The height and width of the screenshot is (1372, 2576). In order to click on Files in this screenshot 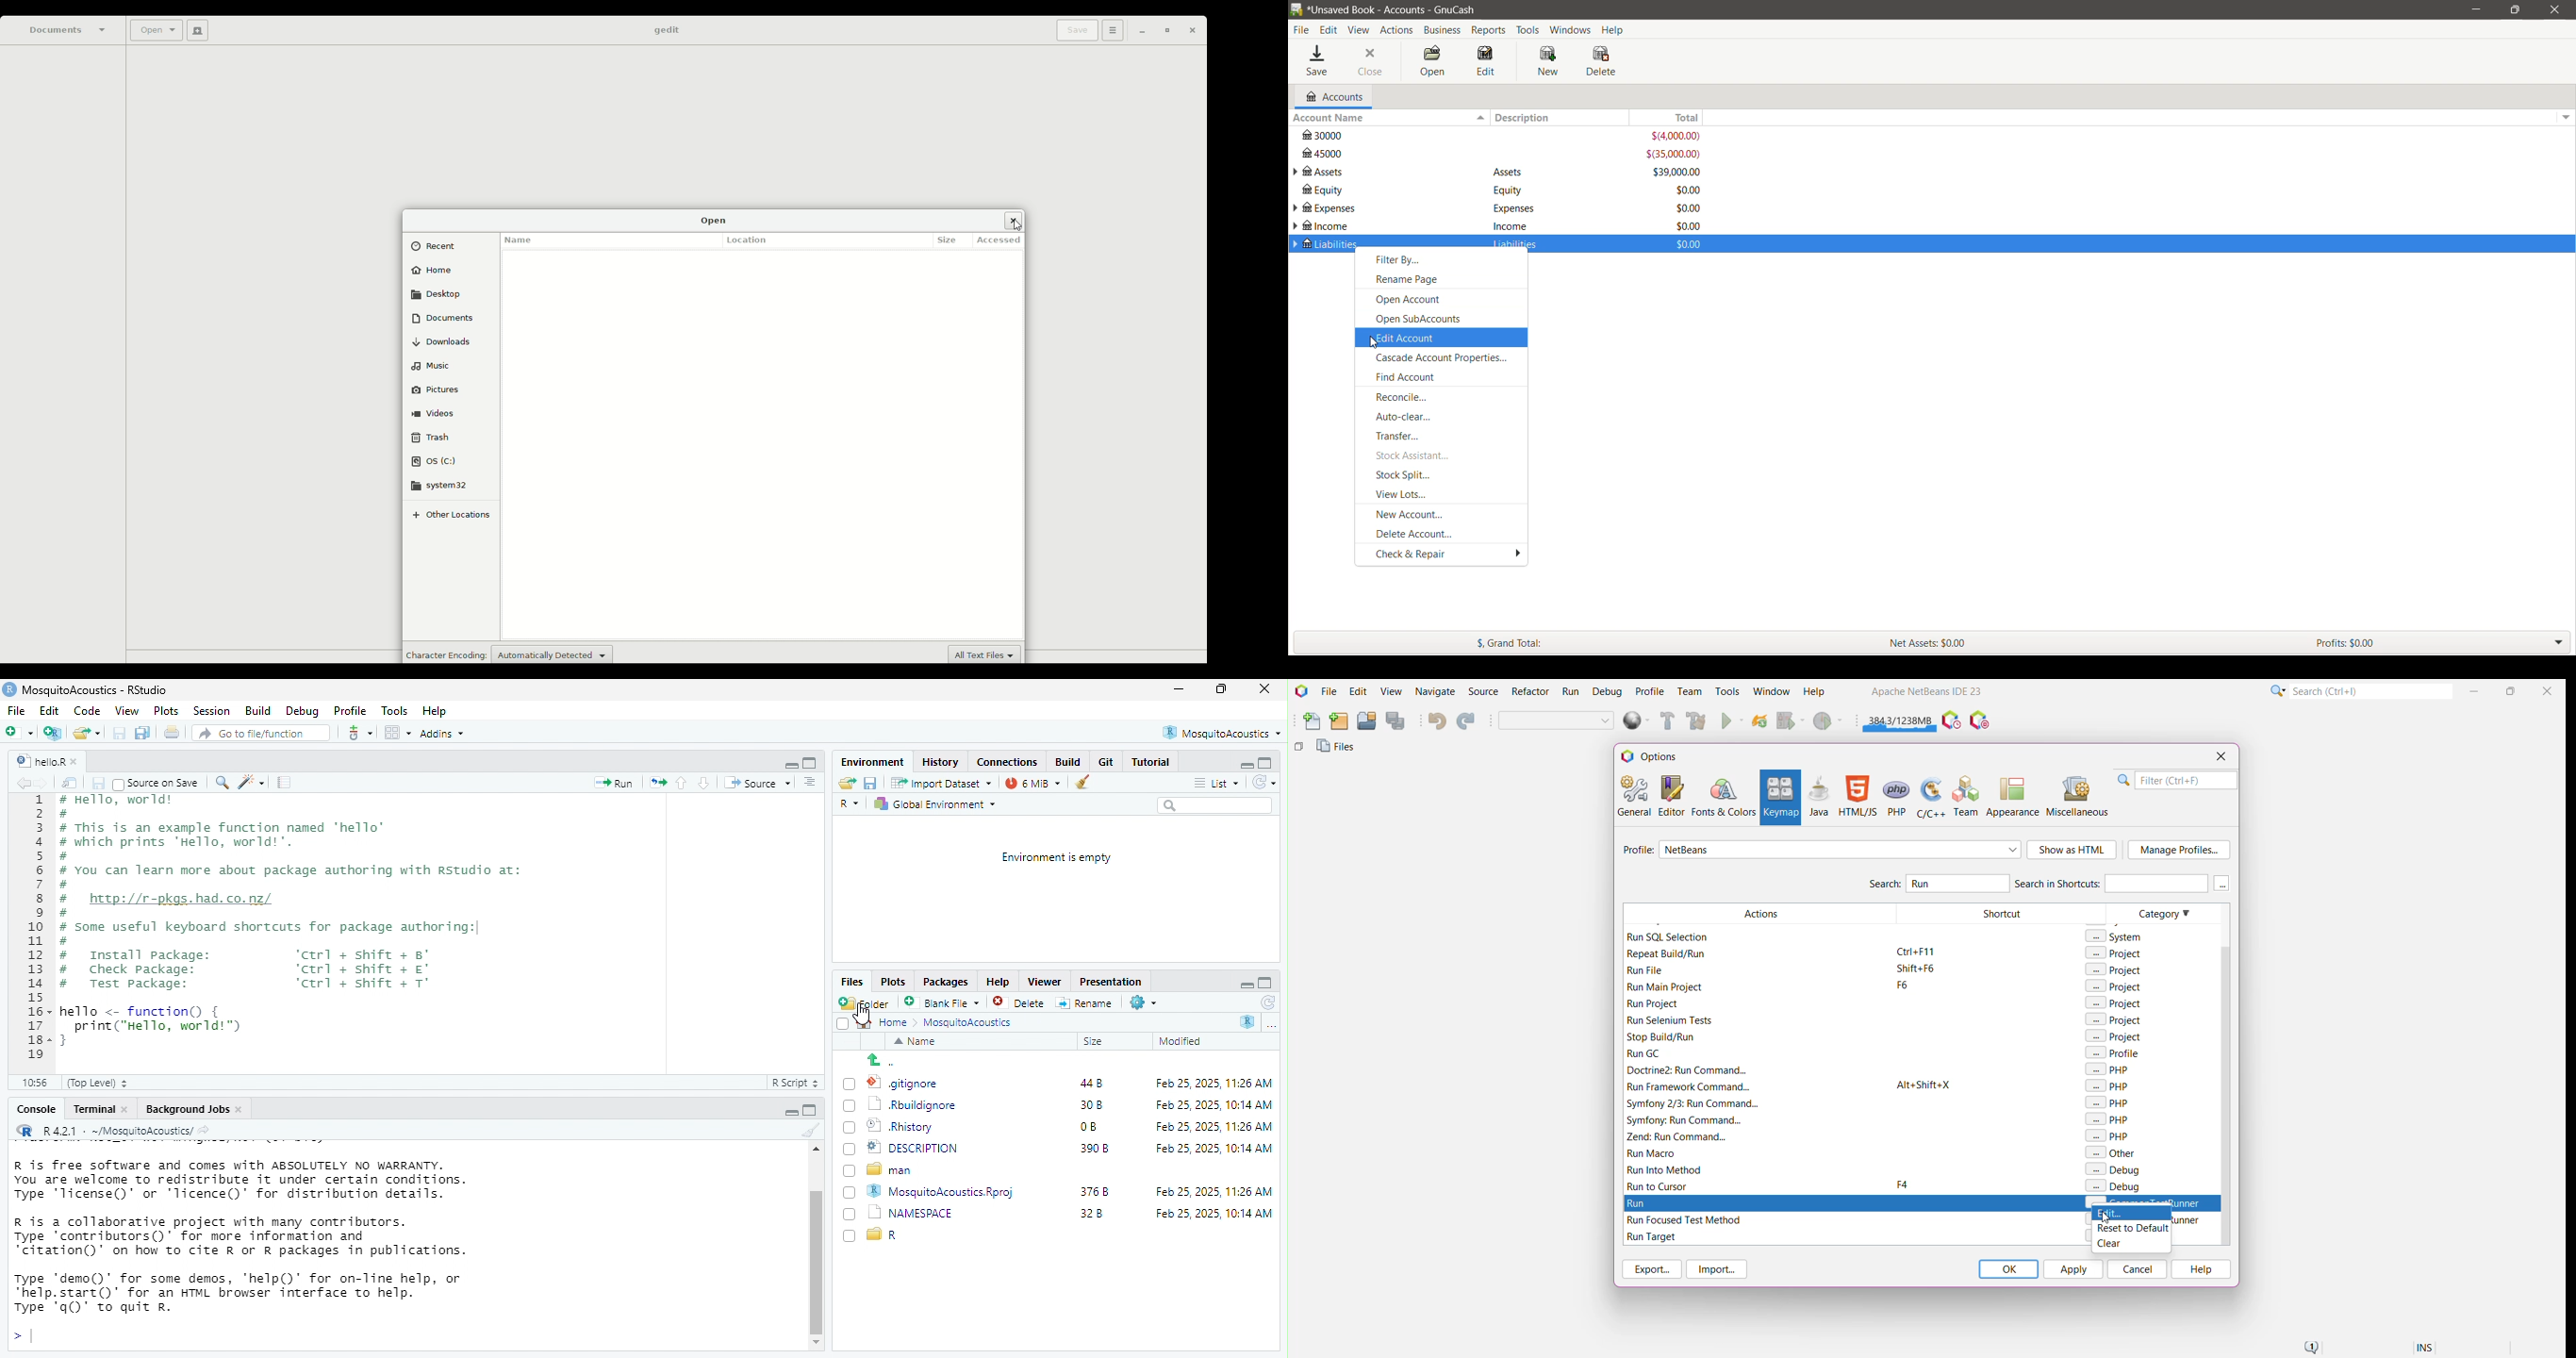, I will do `click(850, 981)`.